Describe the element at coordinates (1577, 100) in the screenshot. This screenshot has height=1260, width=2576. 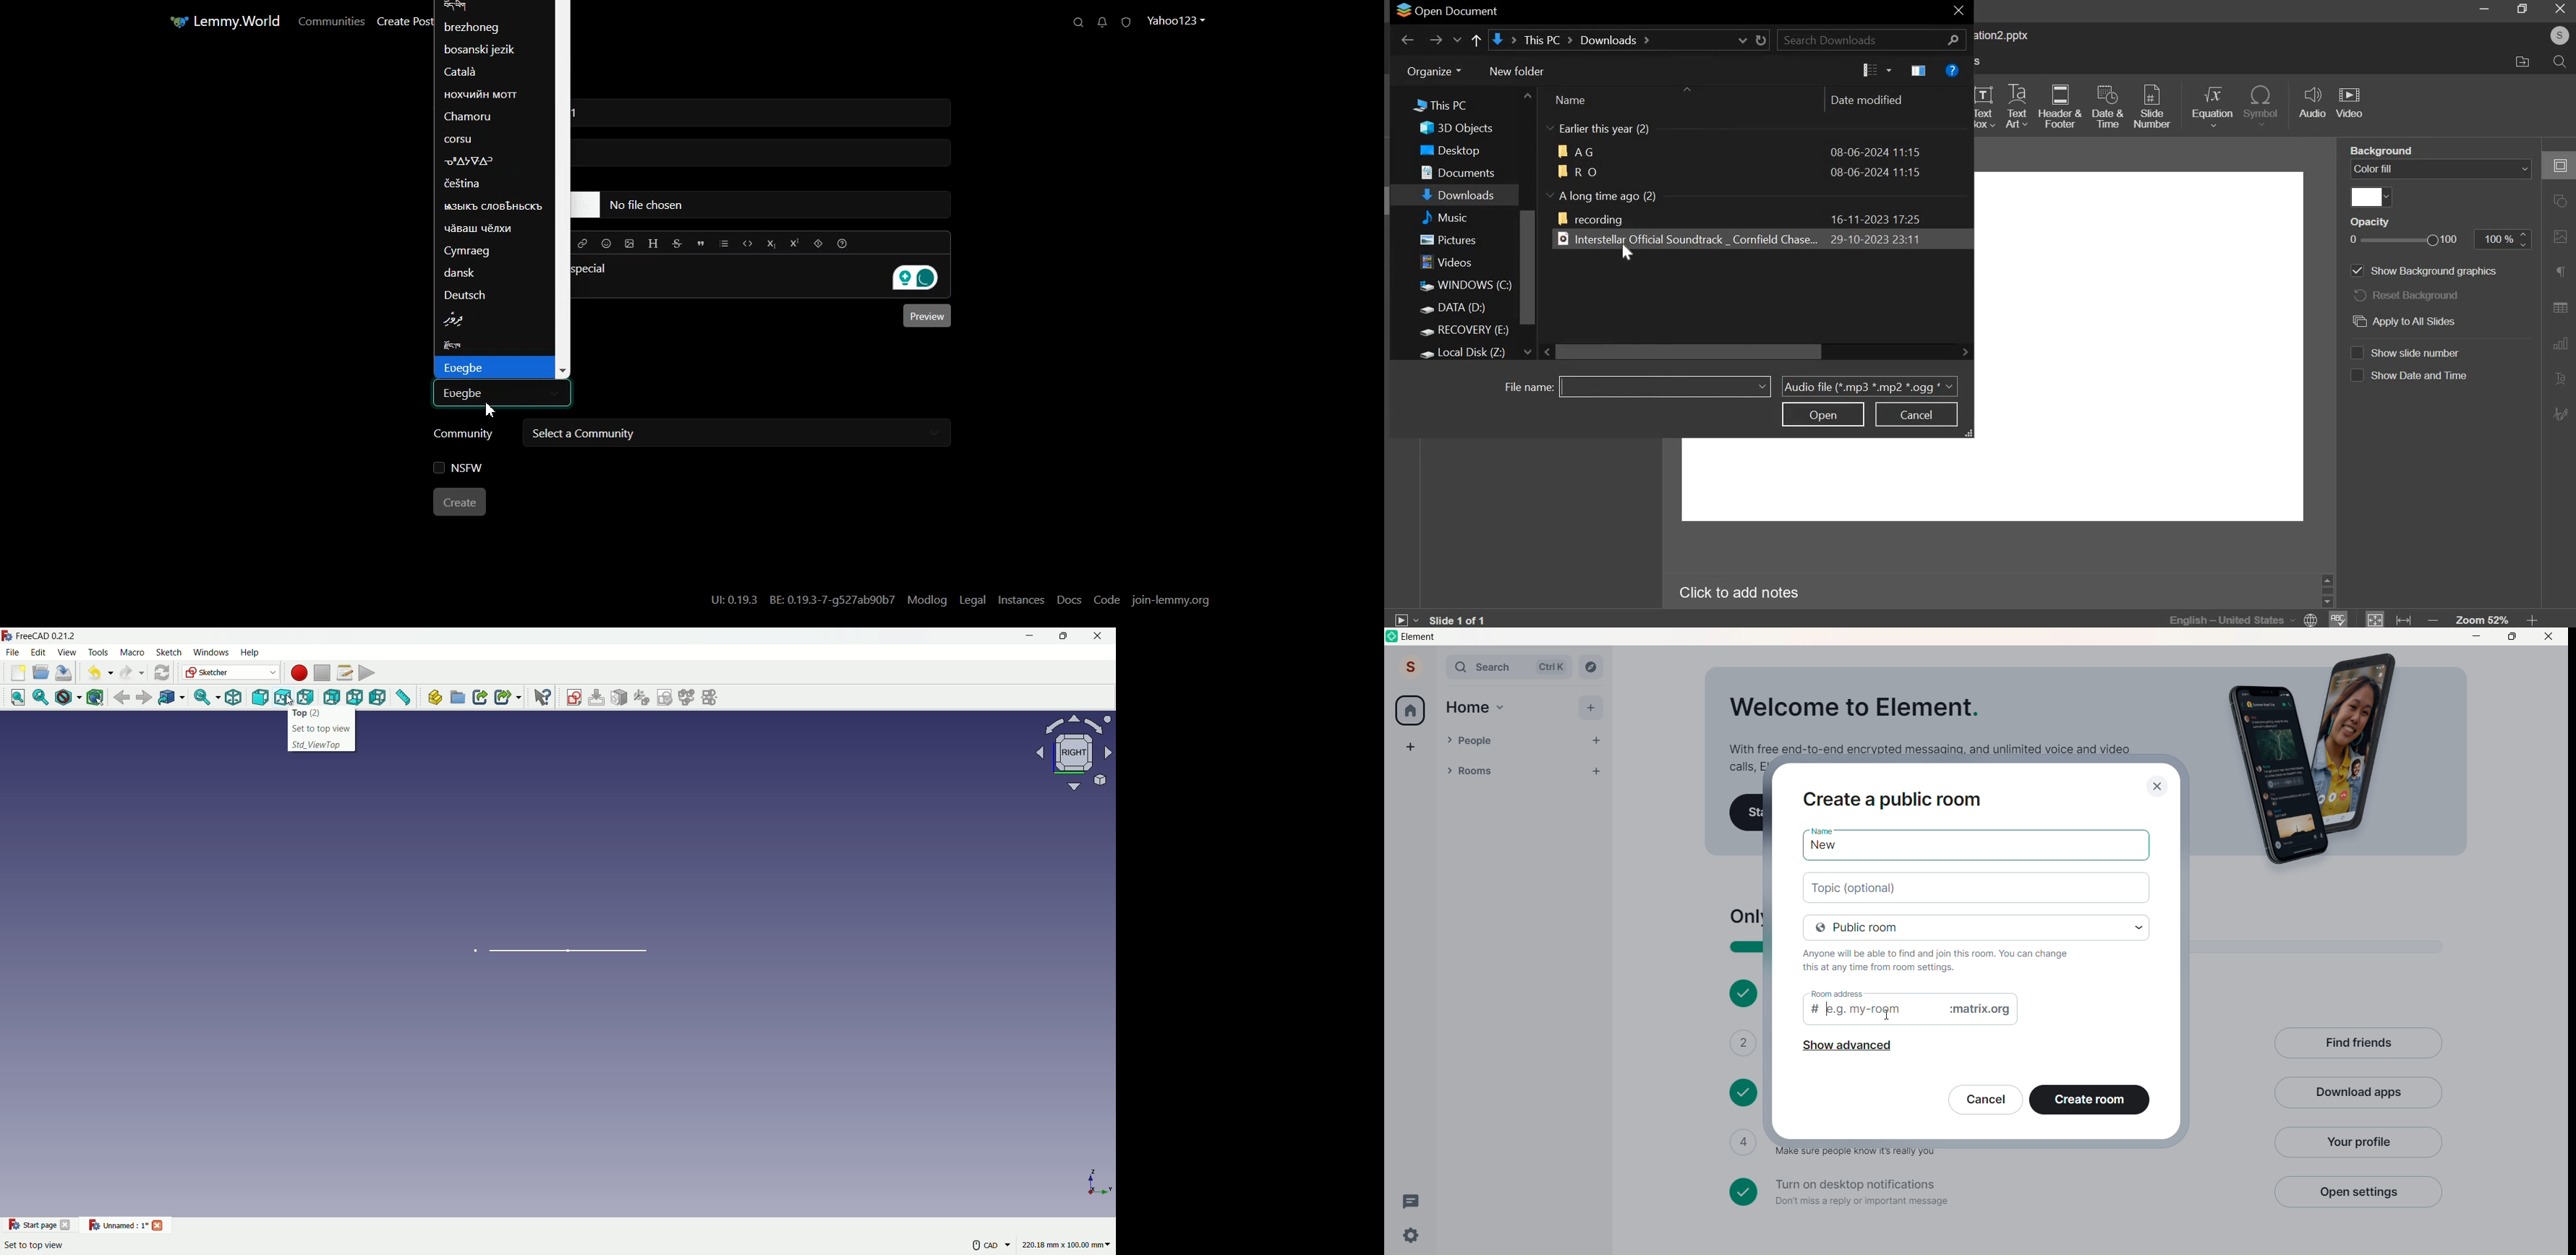
I see `name` at that location.